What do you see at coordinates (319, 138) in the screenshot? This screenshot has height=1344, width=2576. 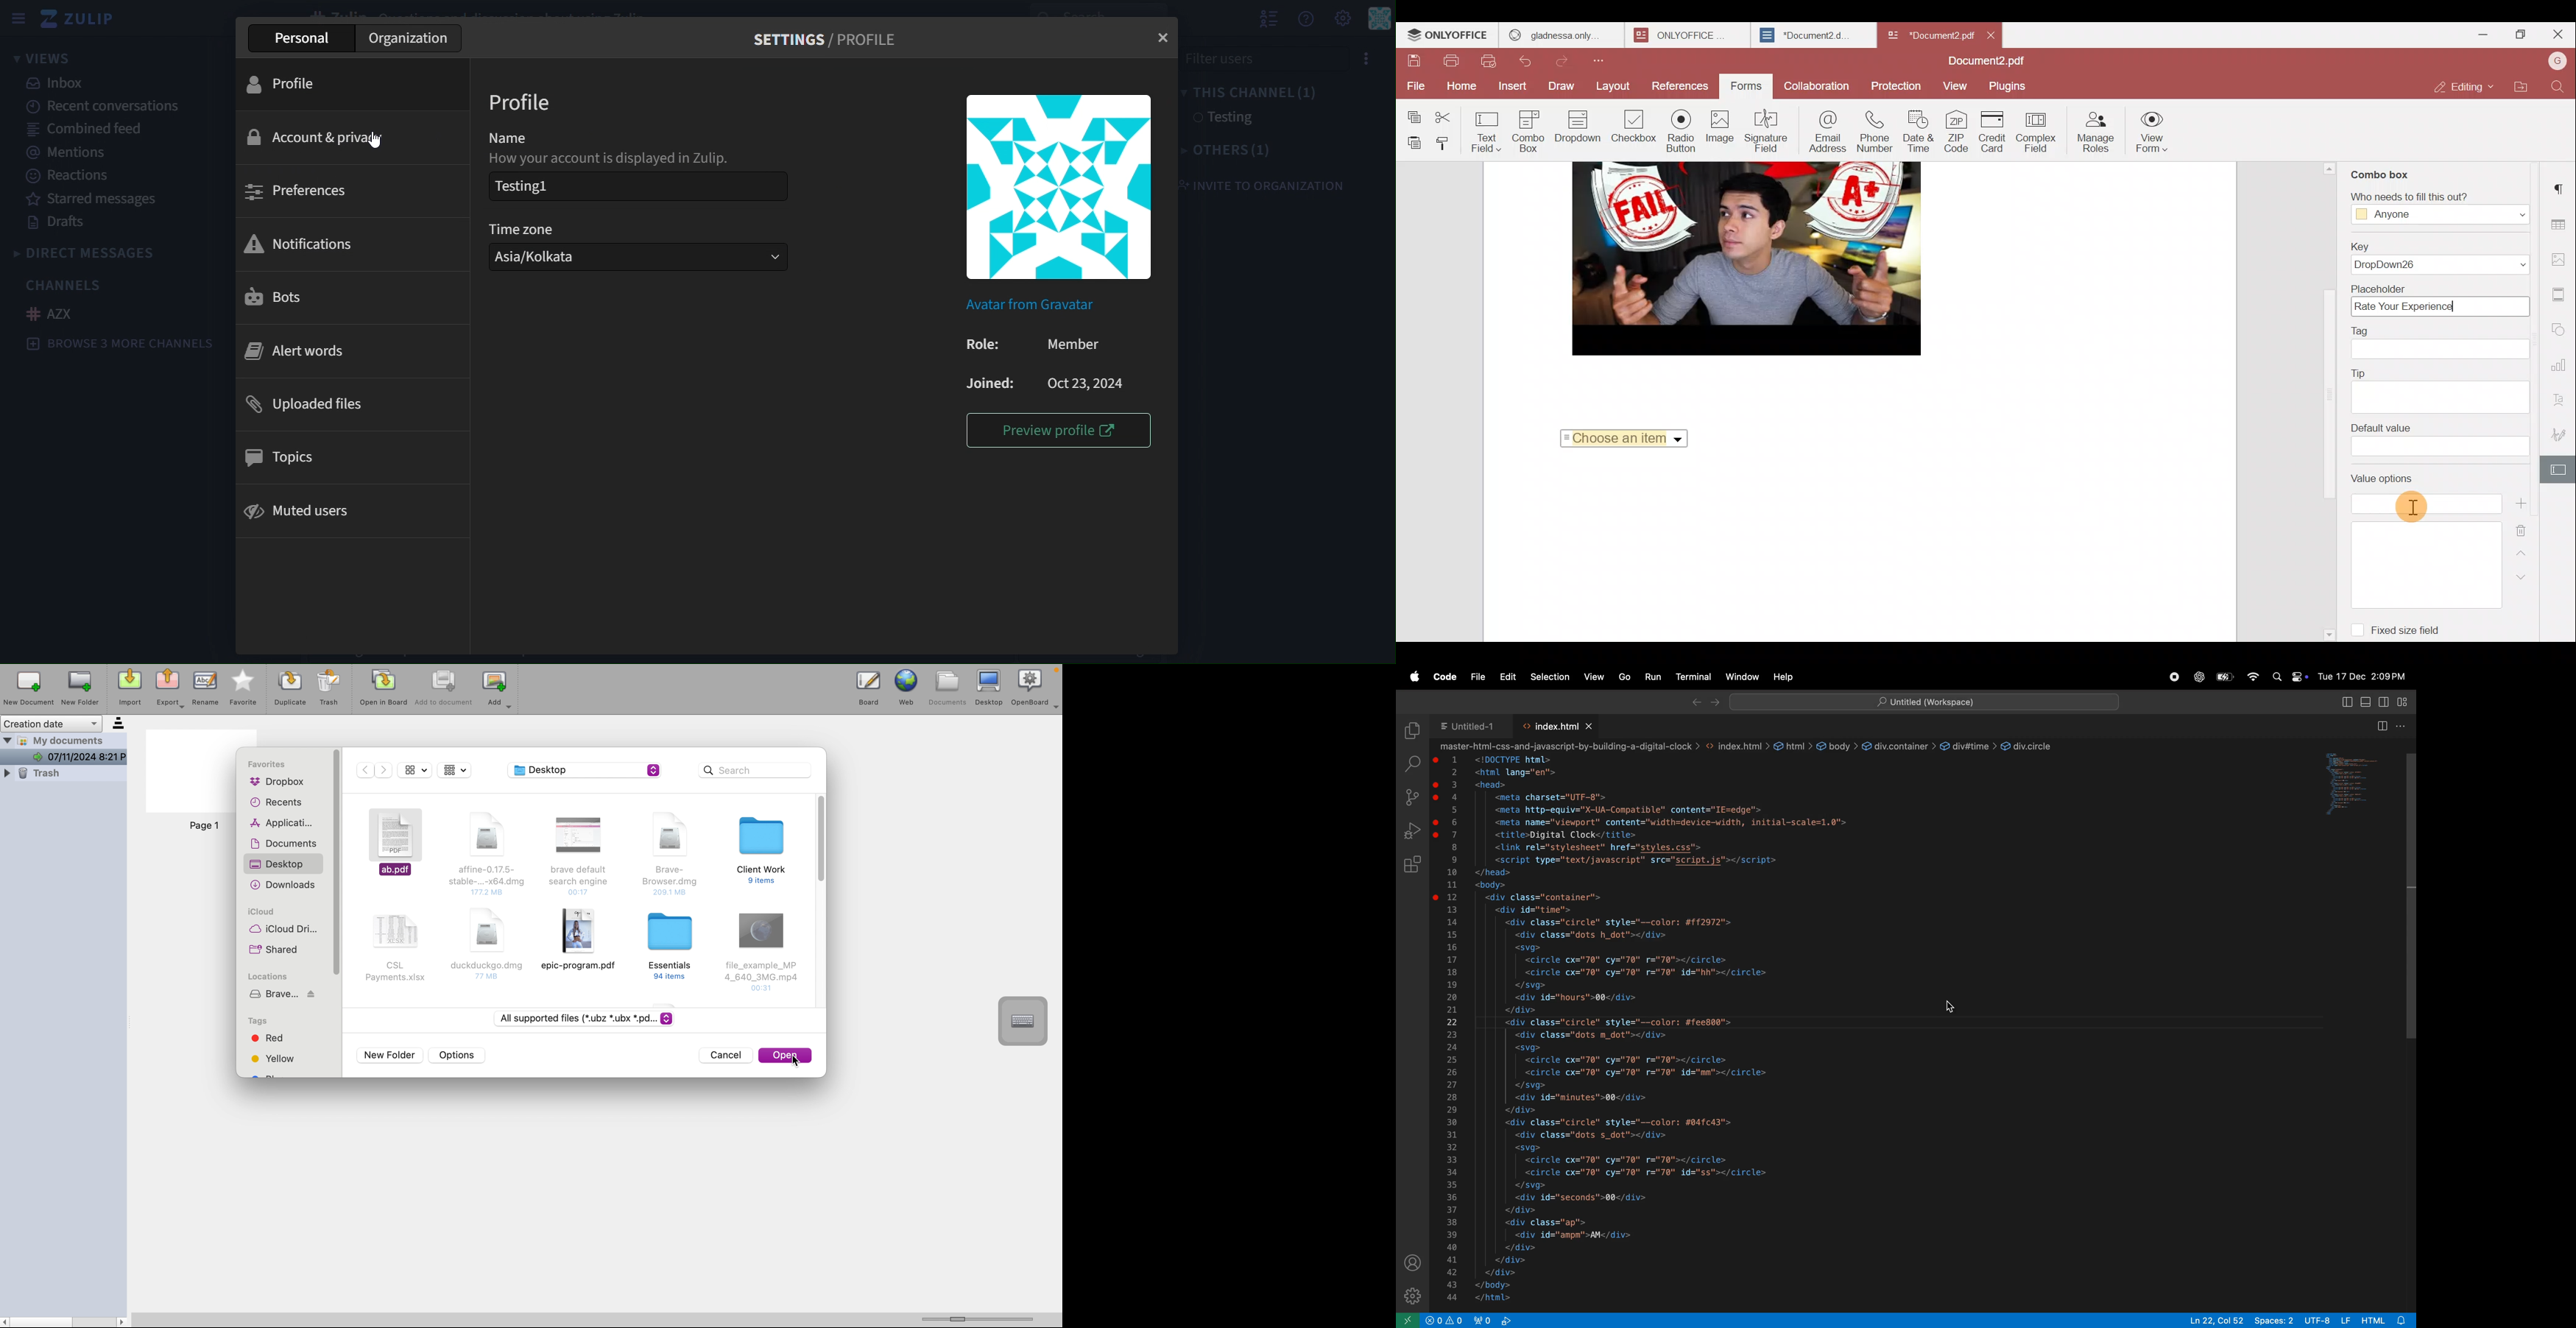 I see `ccount & privaccy` at bounding box center [319, 138].